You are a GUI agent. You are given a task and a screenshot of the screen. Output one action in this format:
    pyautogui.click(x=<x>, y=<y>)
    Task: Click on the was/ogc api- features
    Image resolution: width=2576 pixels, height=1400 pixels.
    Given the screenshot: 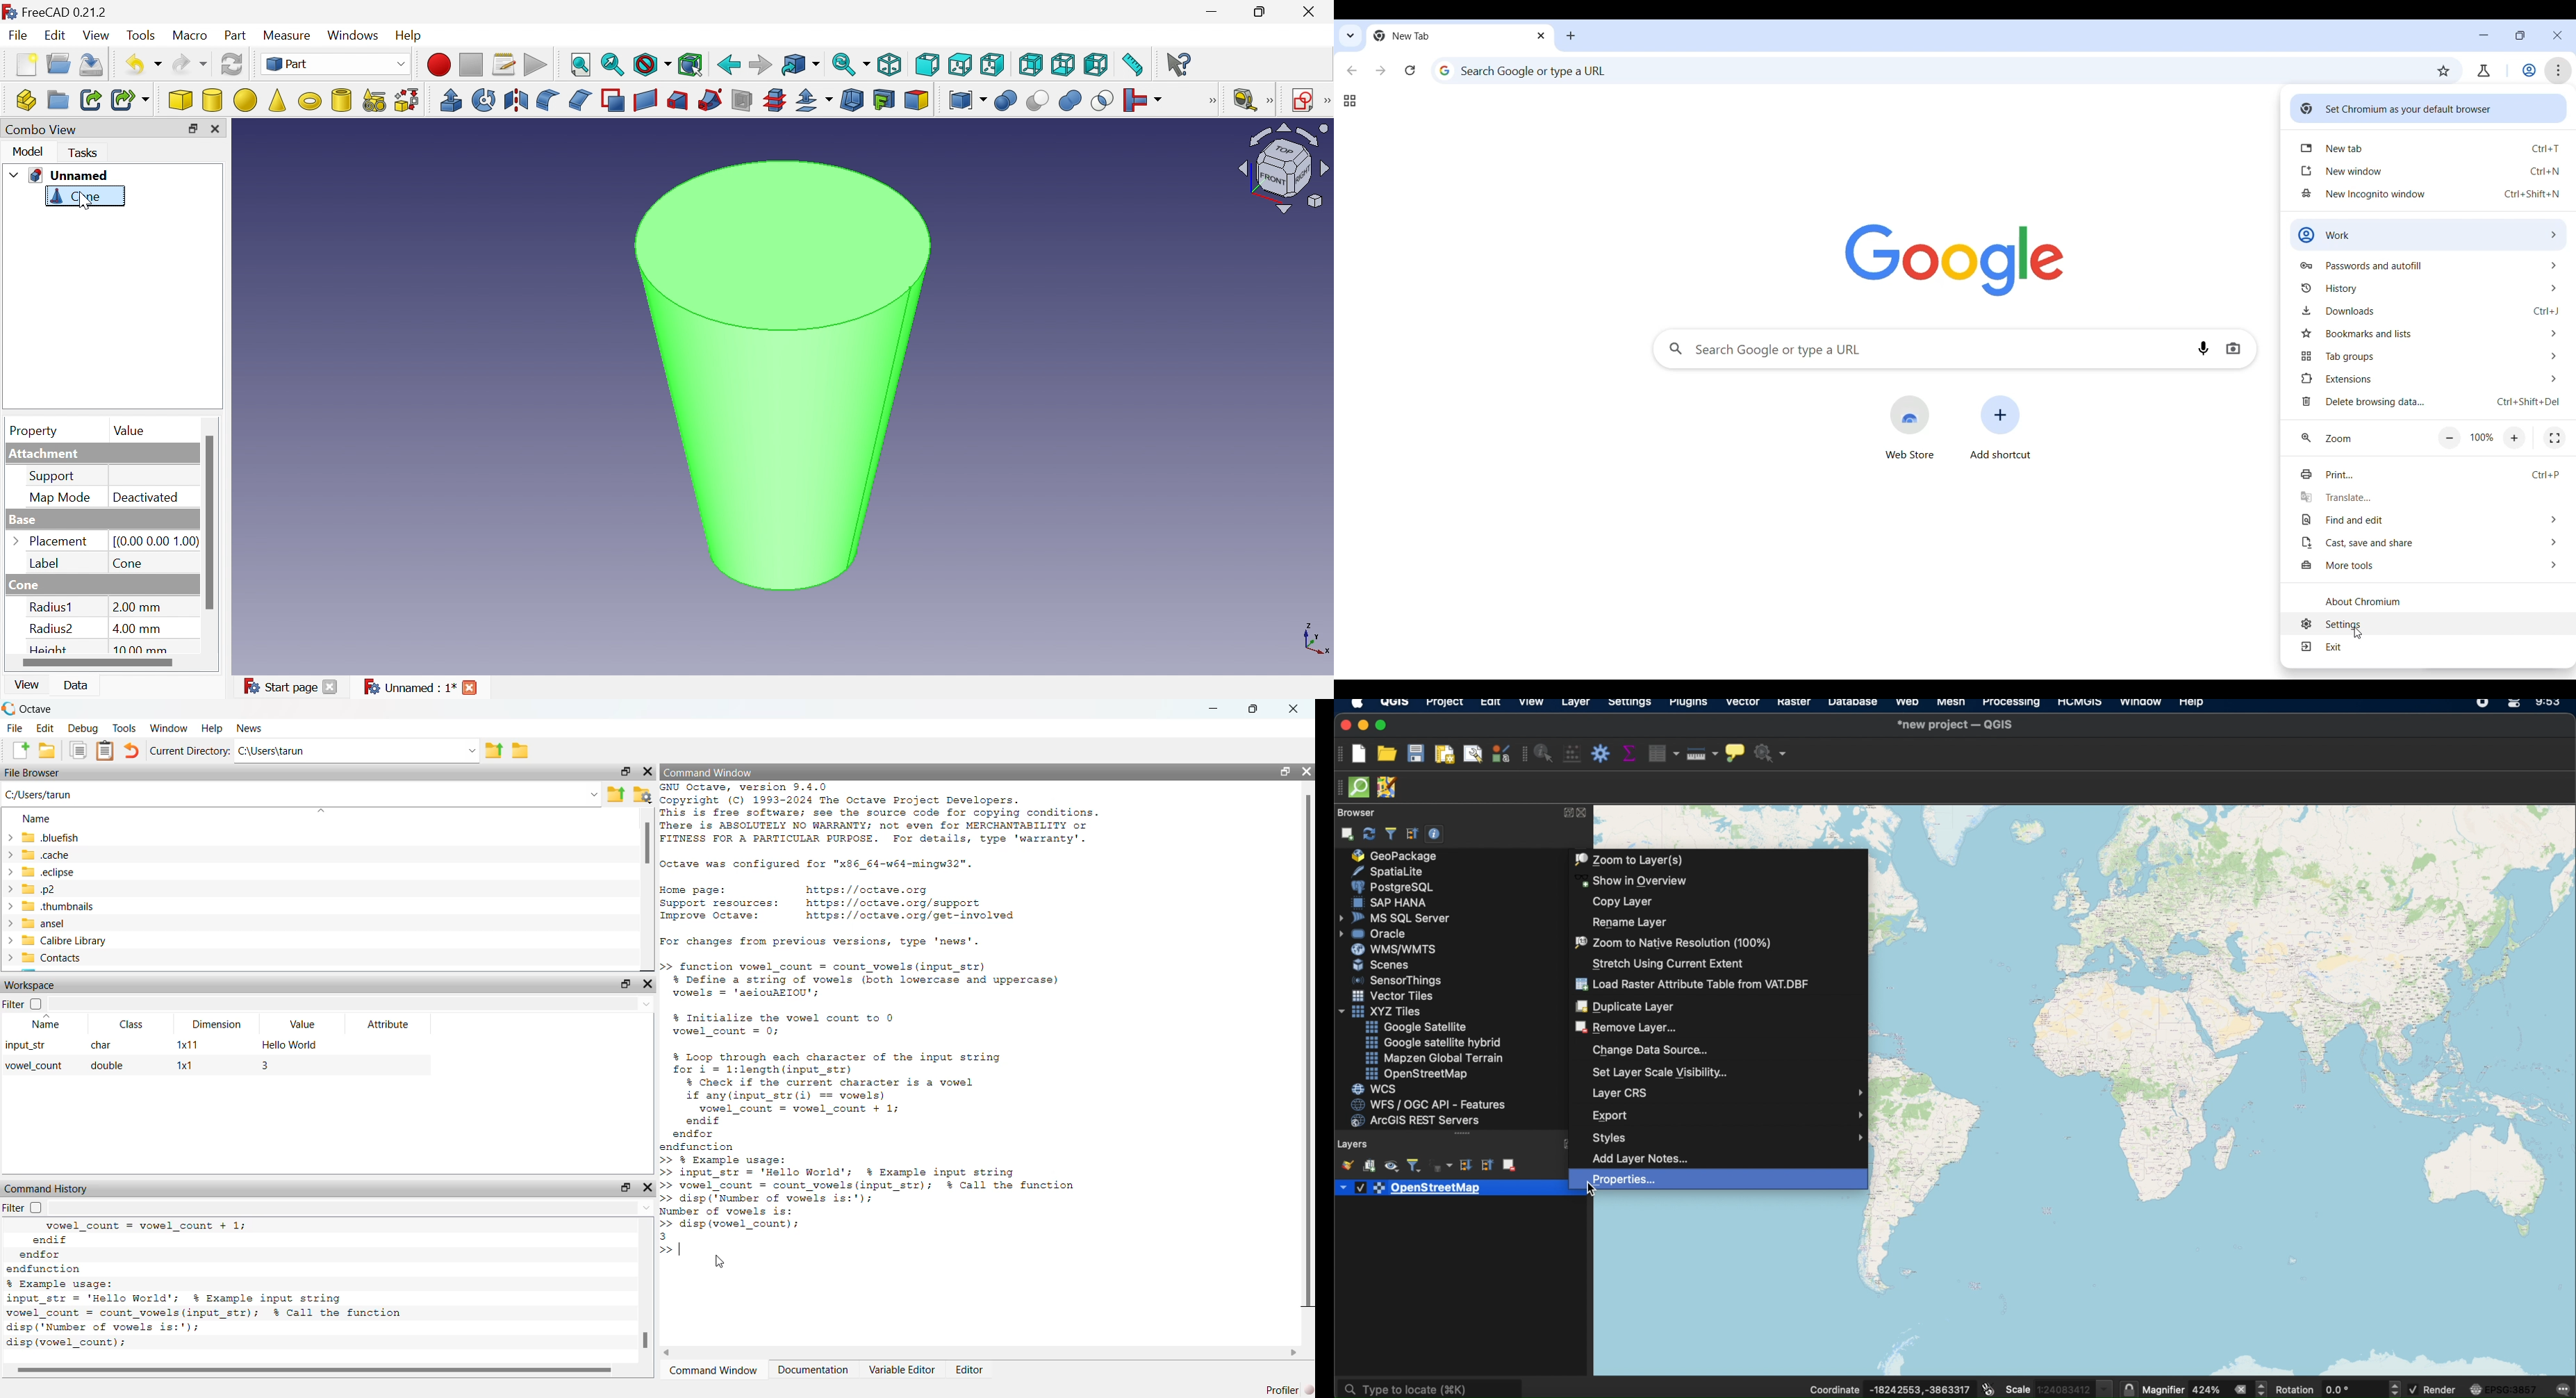 What is the action you would take?
    pyautogui.click(x=1429, y=1105)
    